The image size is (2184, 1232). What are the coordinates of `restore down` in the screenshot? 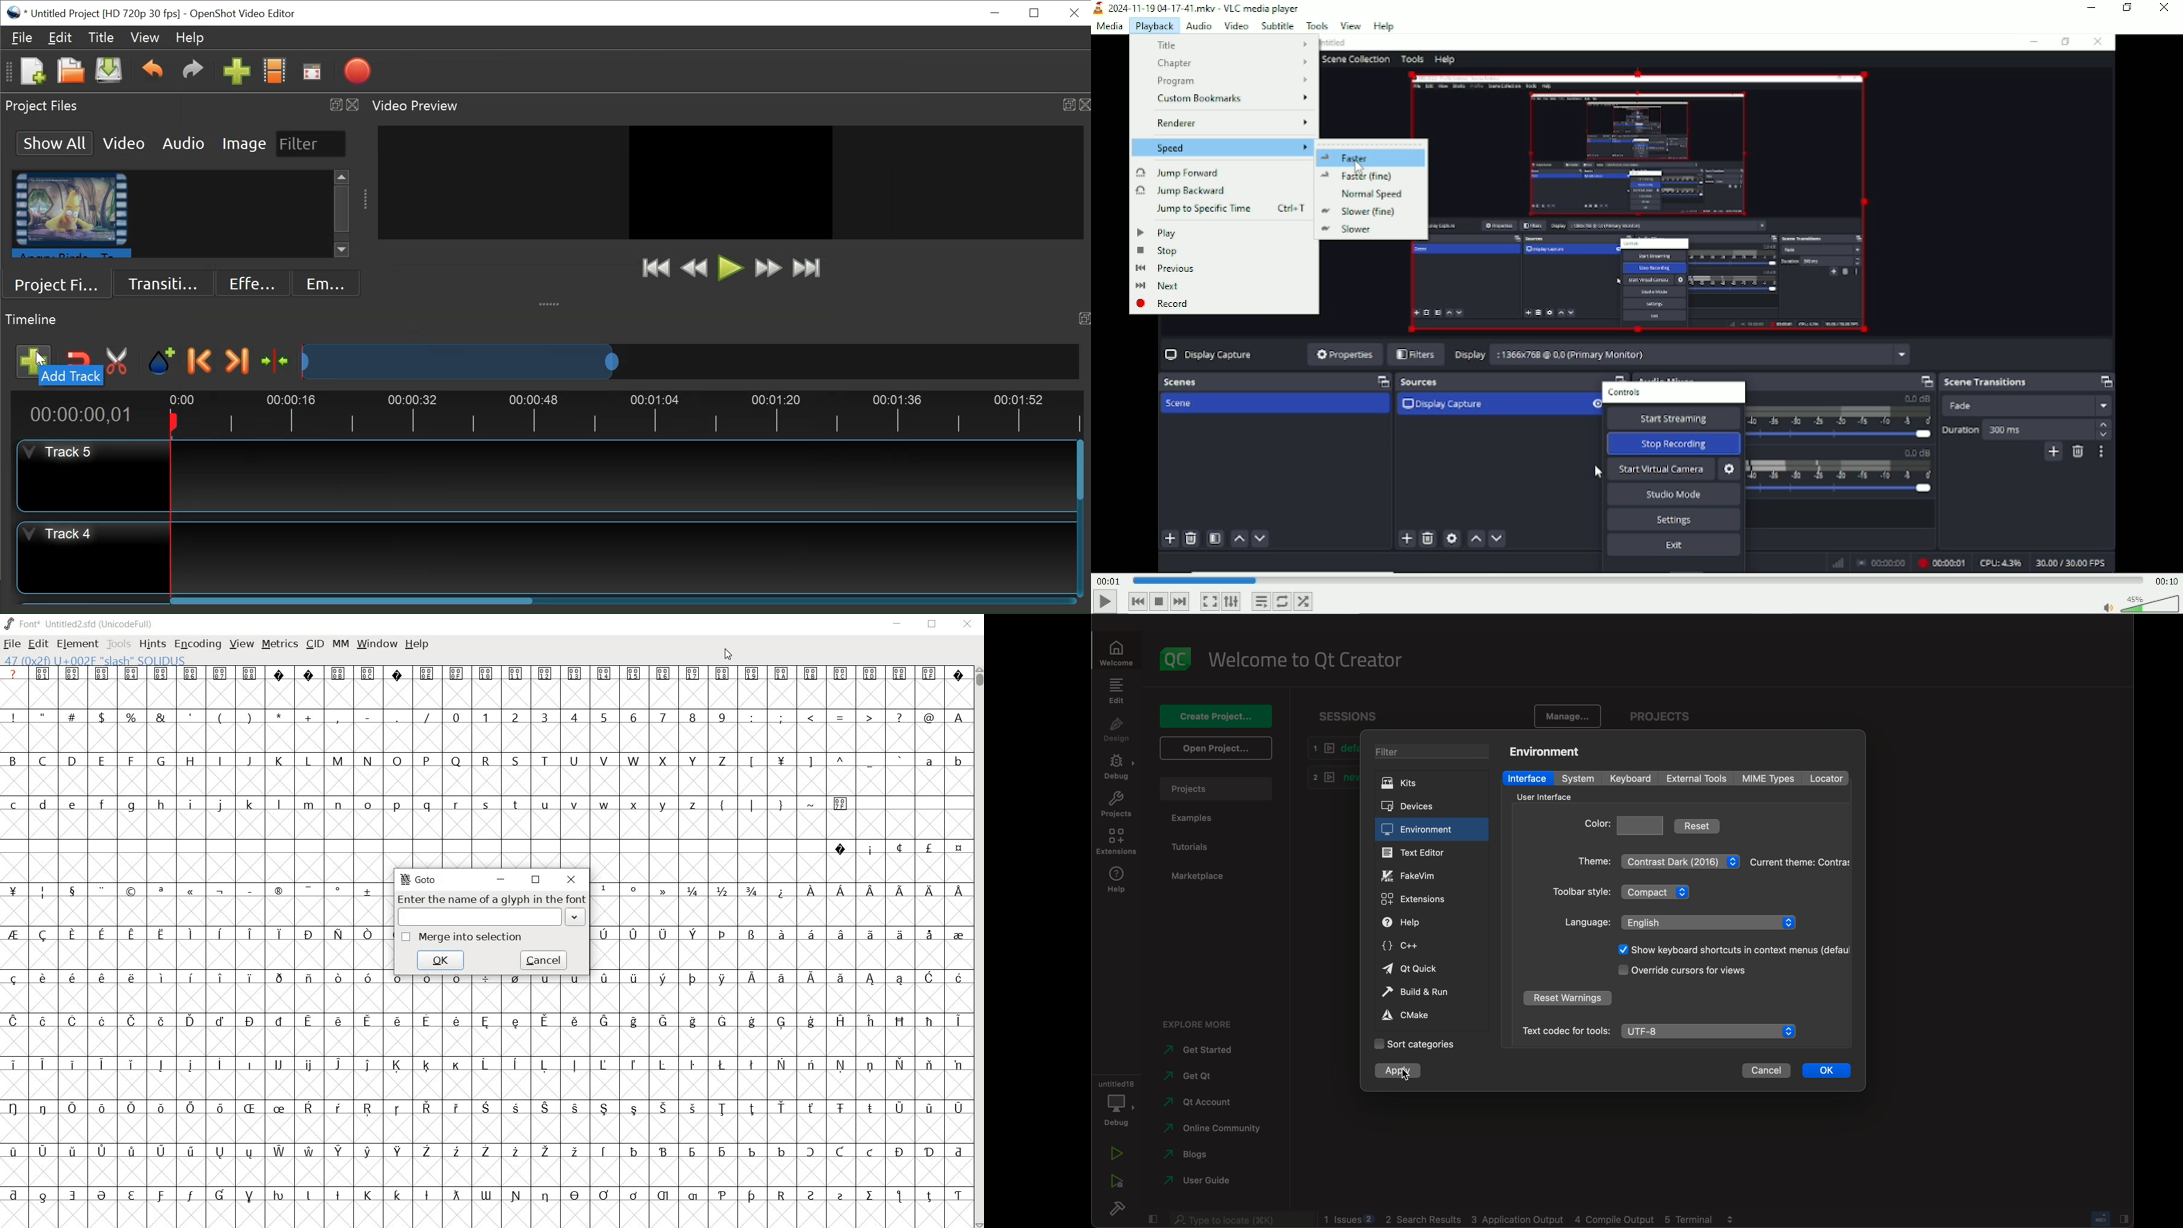 It's located at (2129, 9).